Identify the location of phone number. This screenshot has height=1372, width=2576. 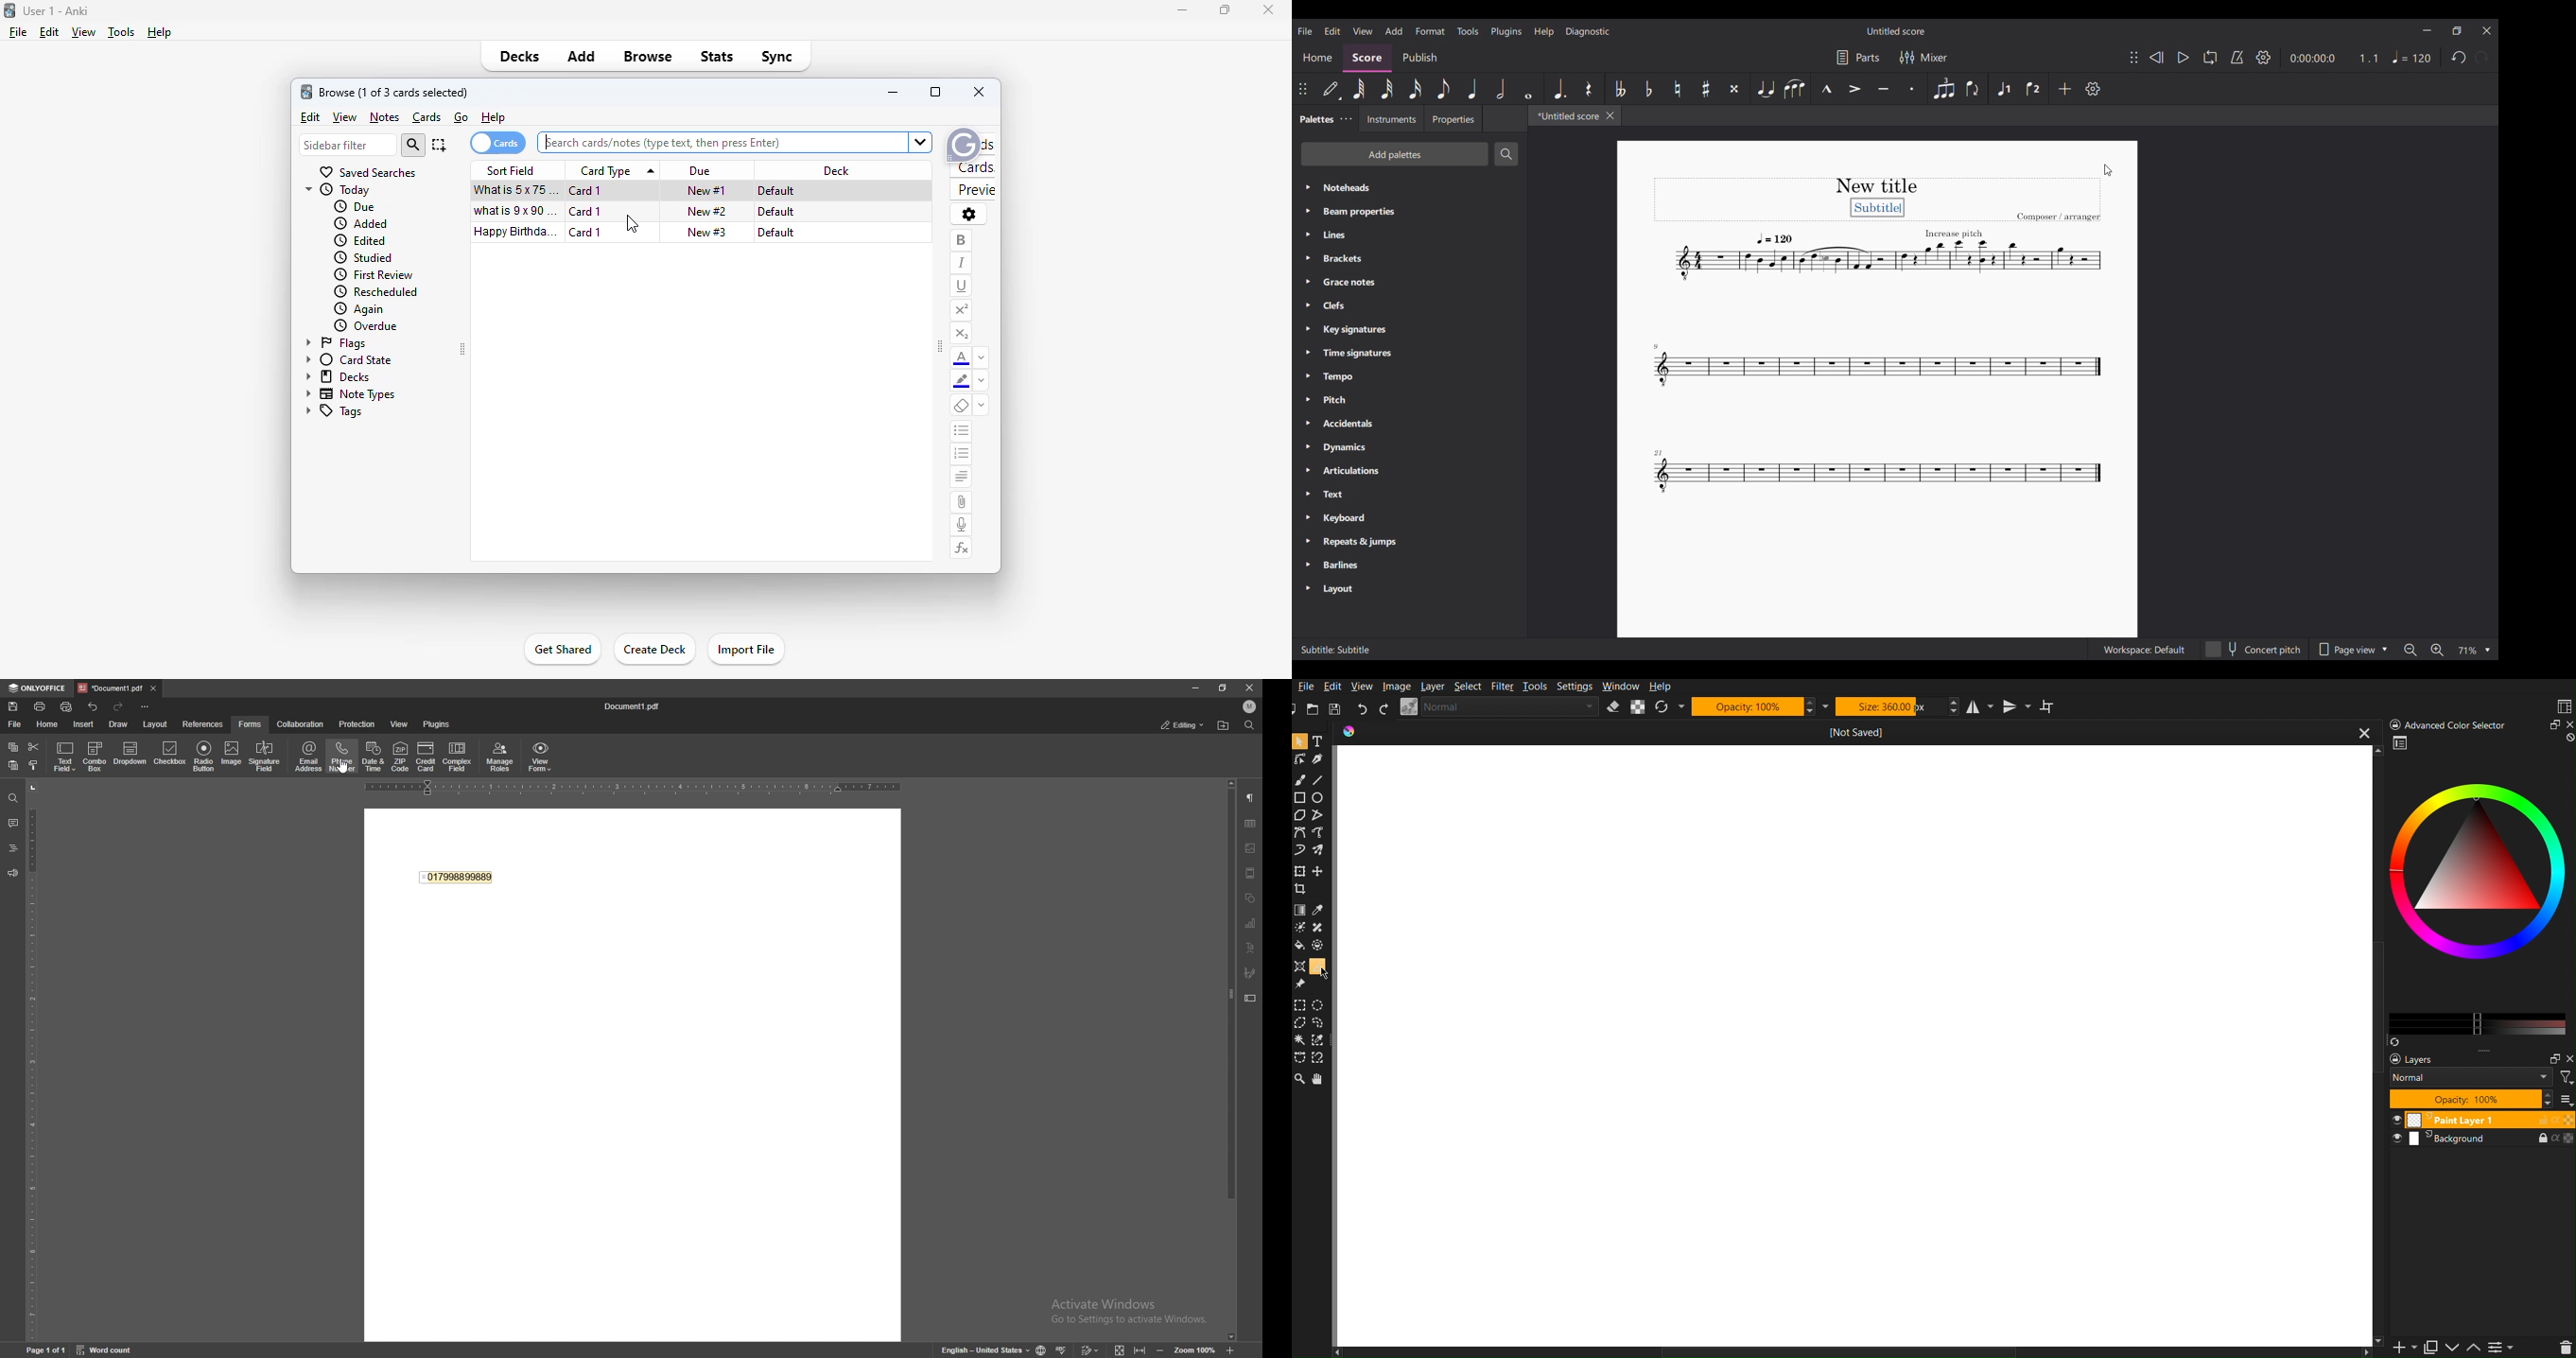
(343, 756).